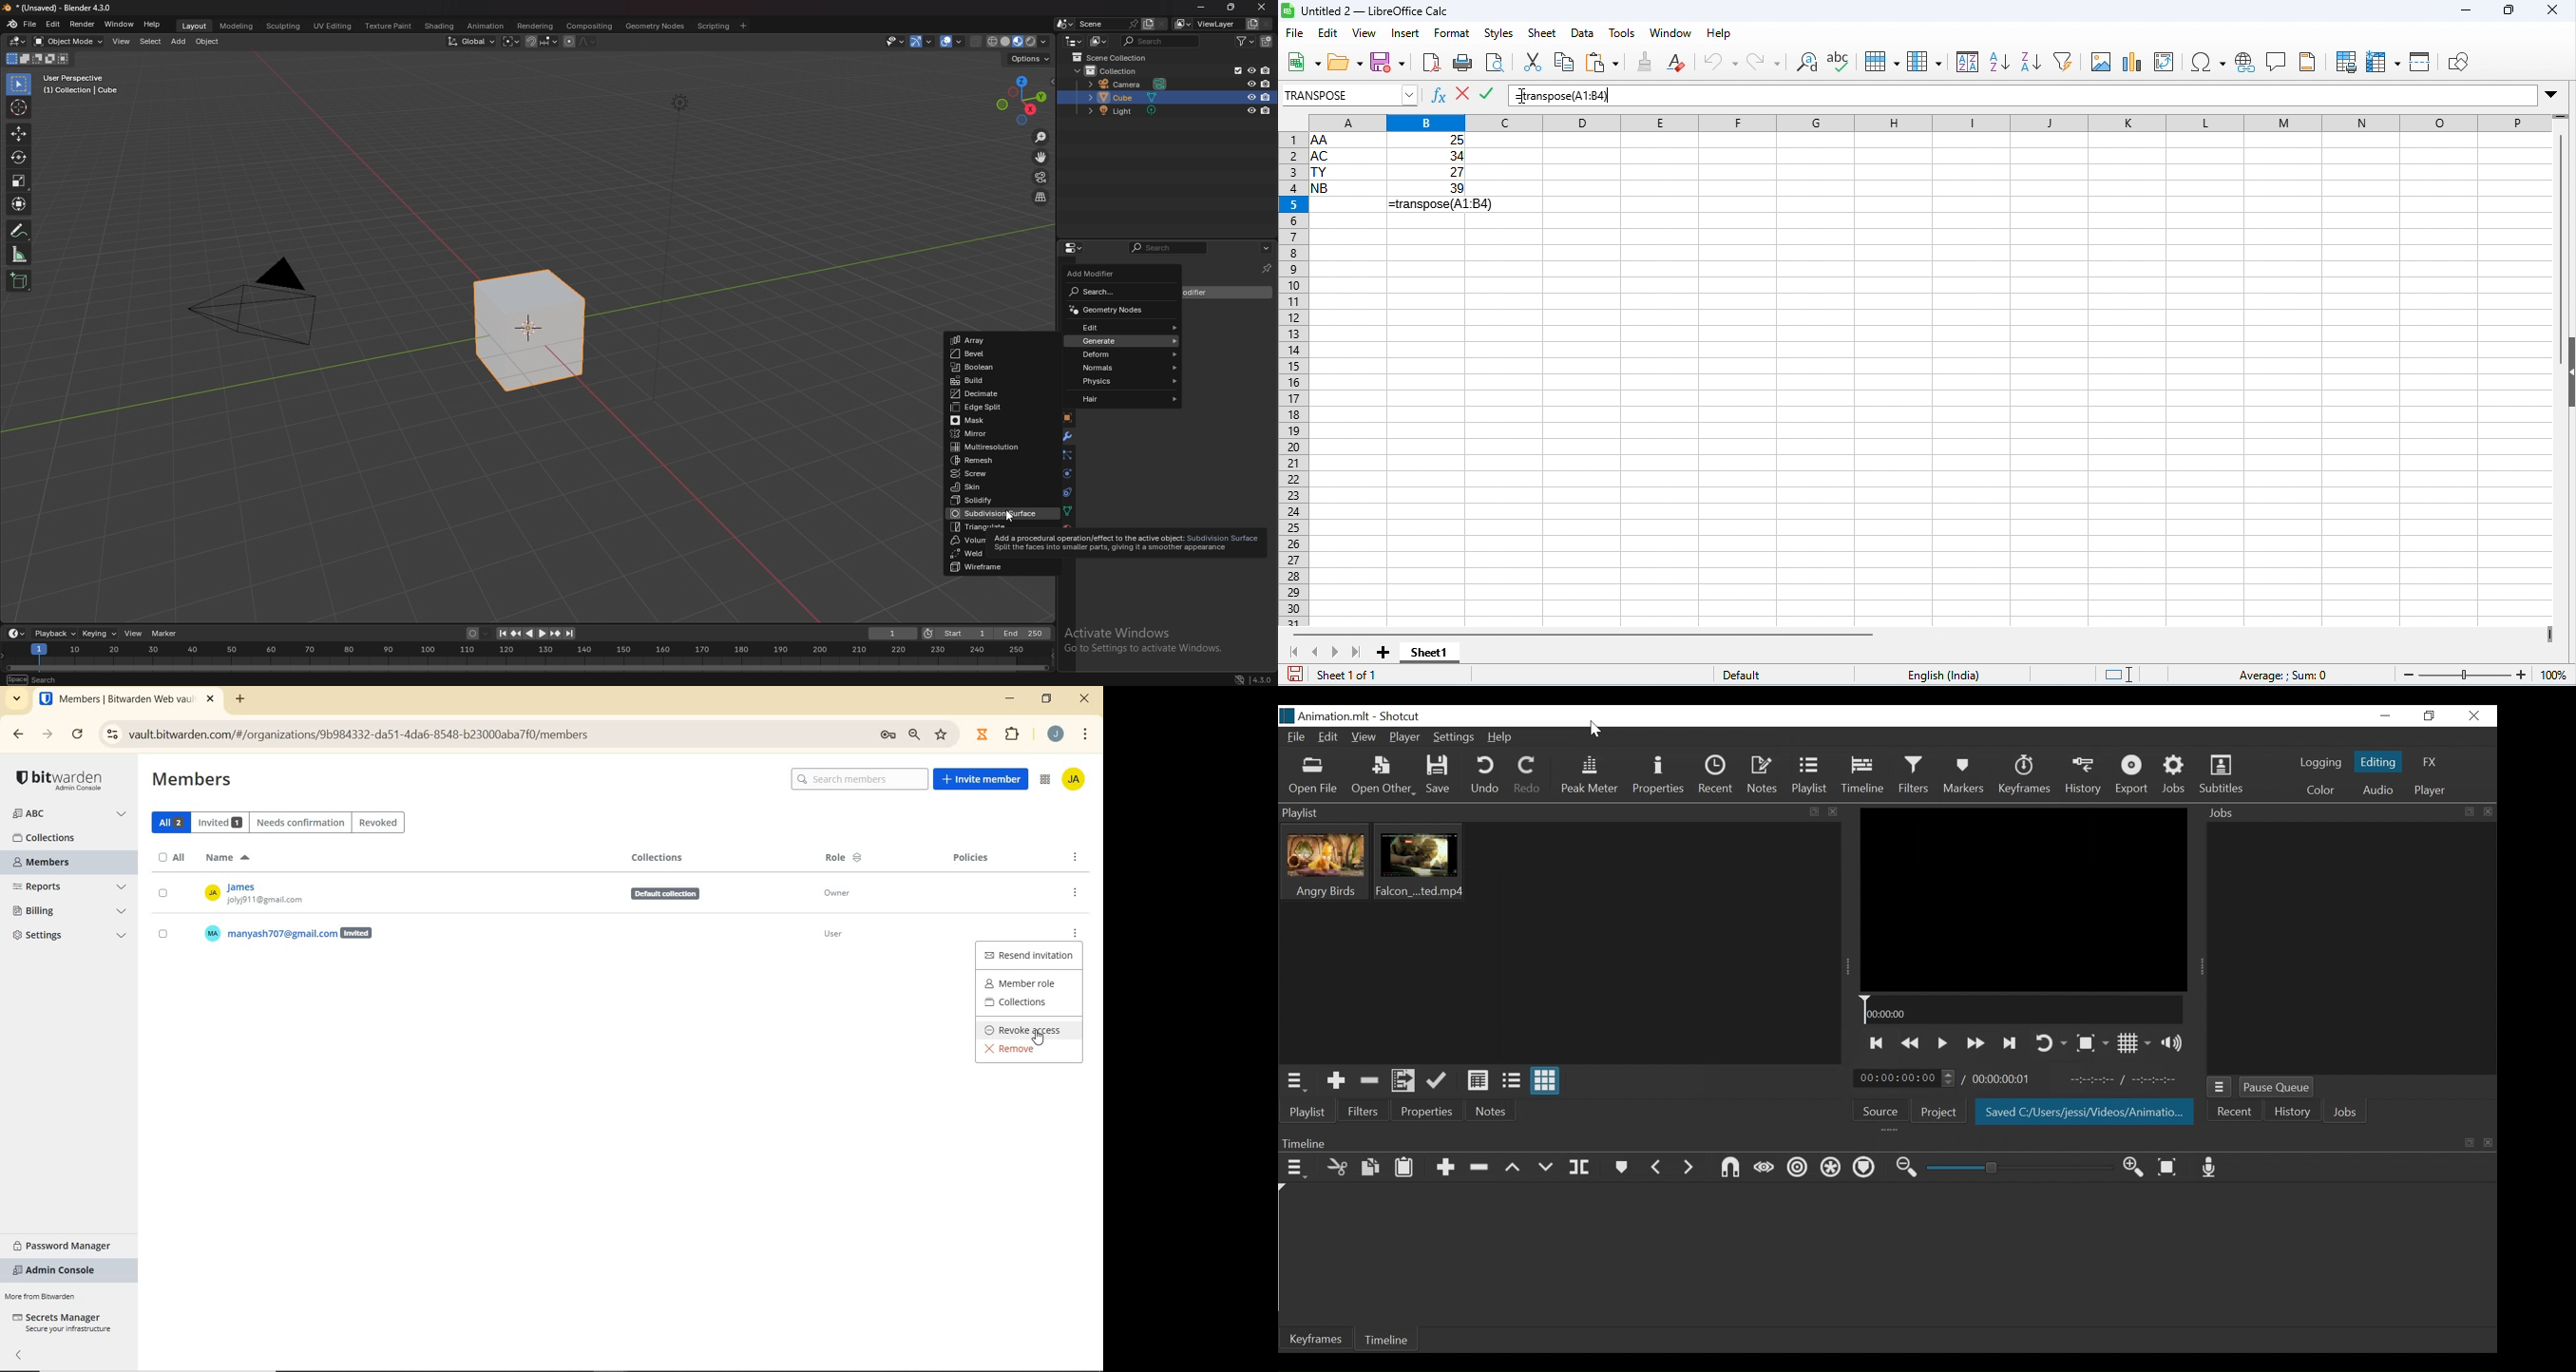 The height and width of the screenshot is (1372, 2576). Describe the element at coordinates (895, 41) in the screenshot. I see `visiblity and selectibility` at that location.